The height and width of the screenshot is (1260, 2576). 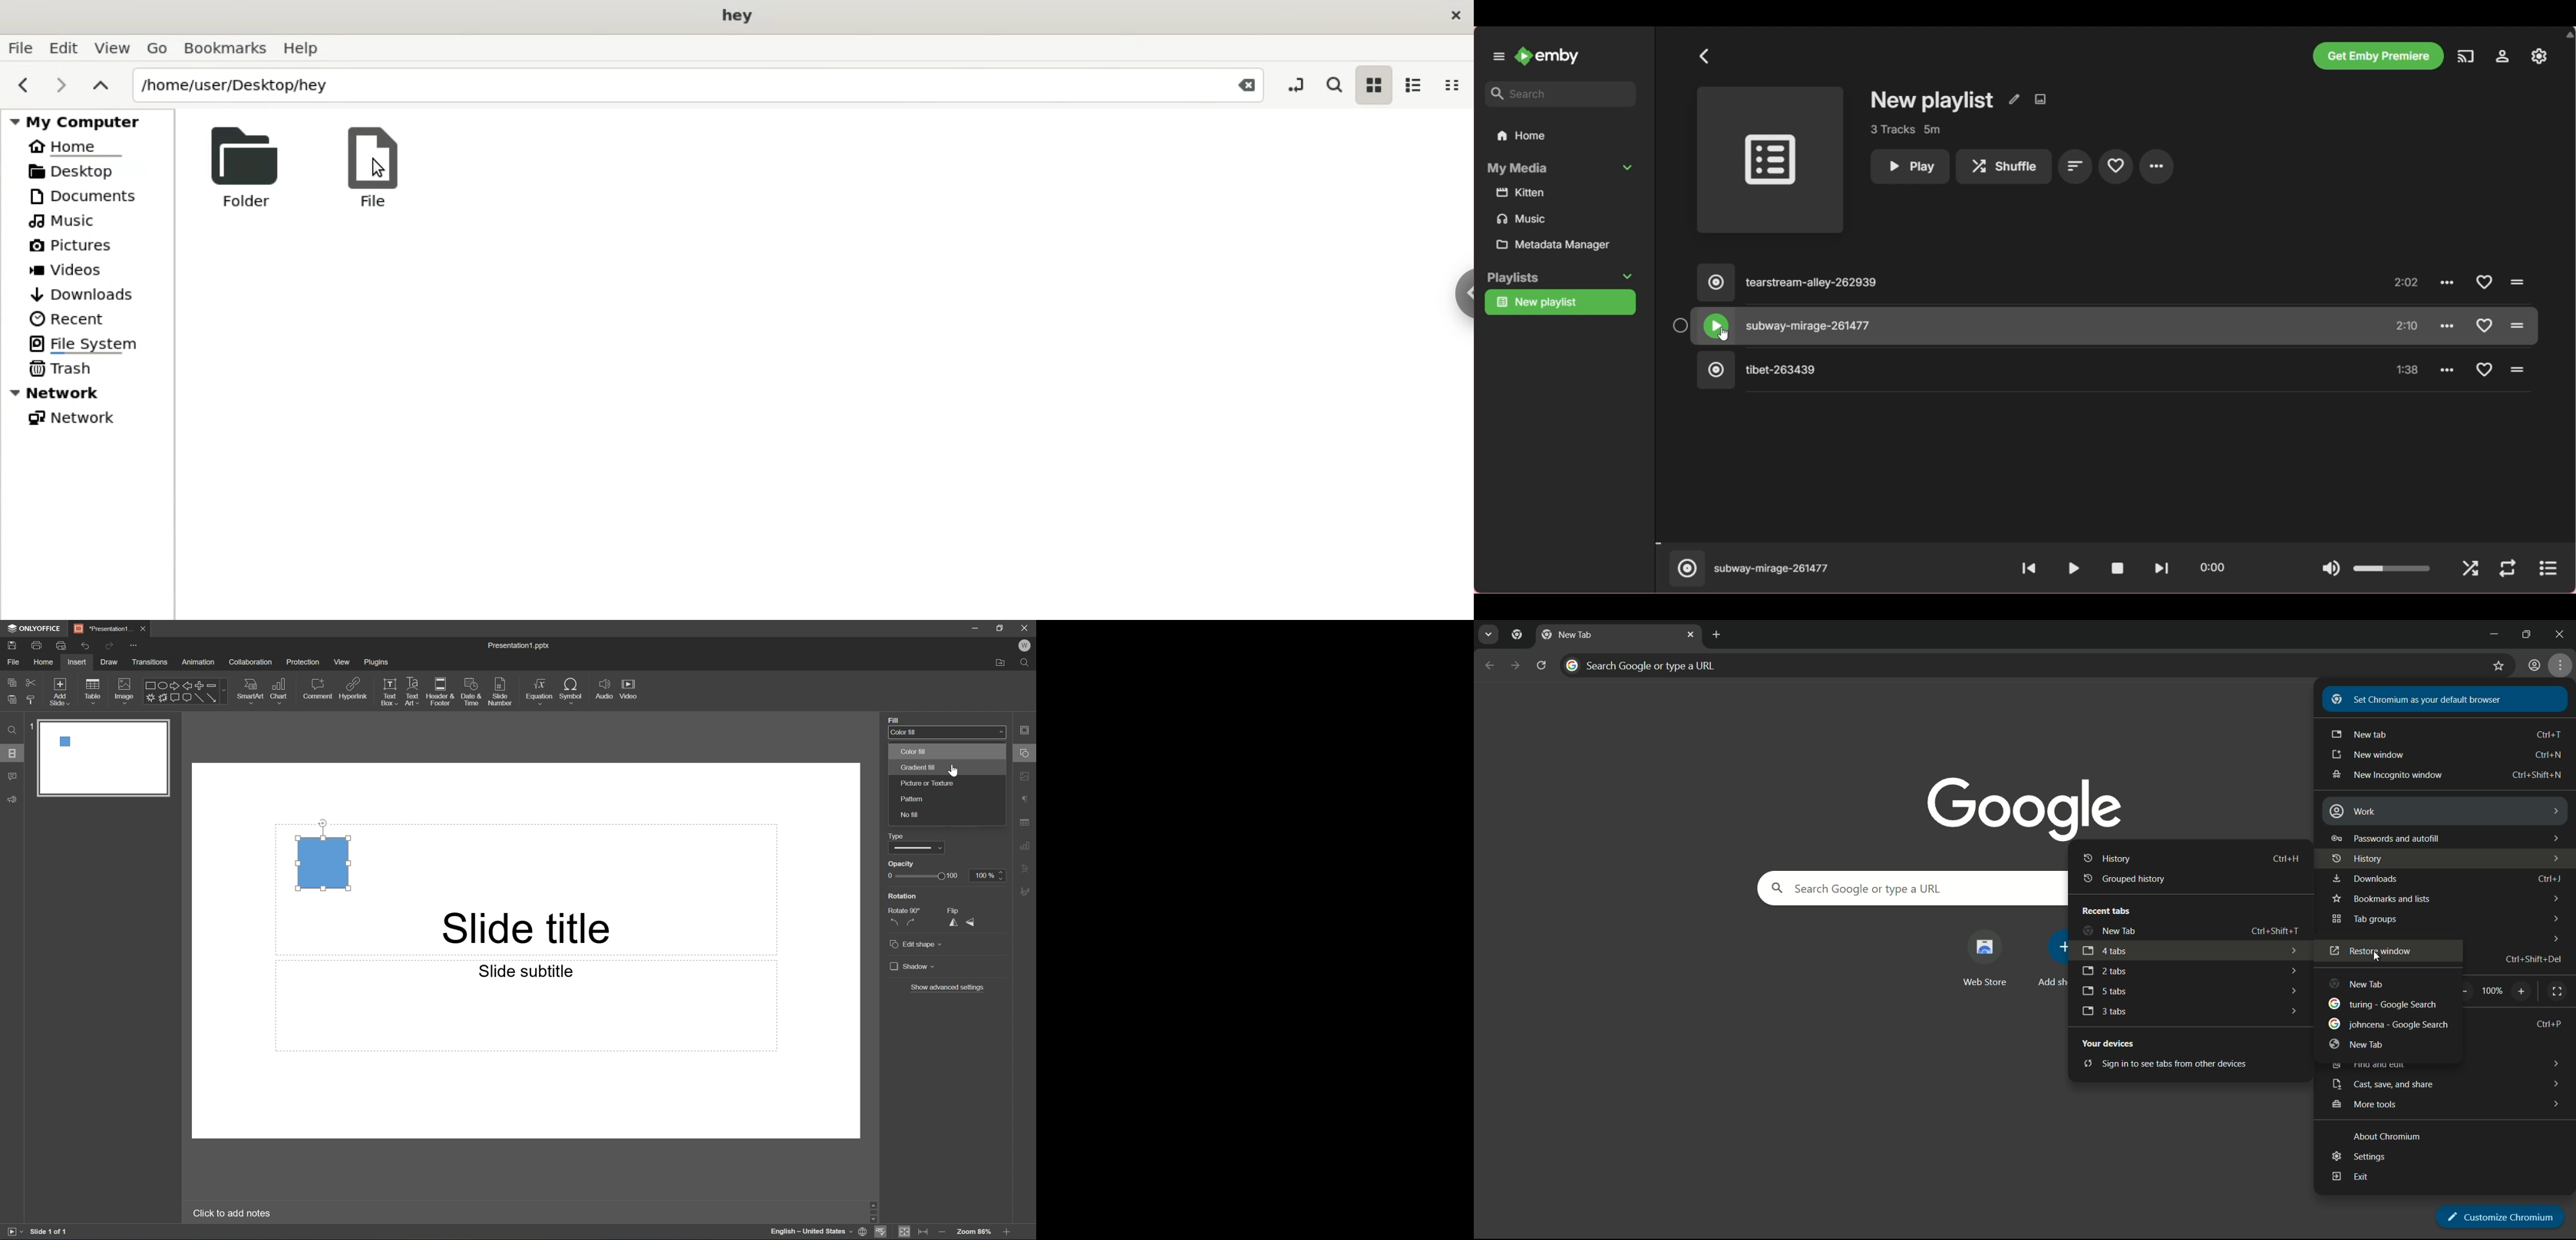 What do you see at coordinates (2408, 284) in the screenshot?
I see `Music length of song` at bounding box center [2408, 284].